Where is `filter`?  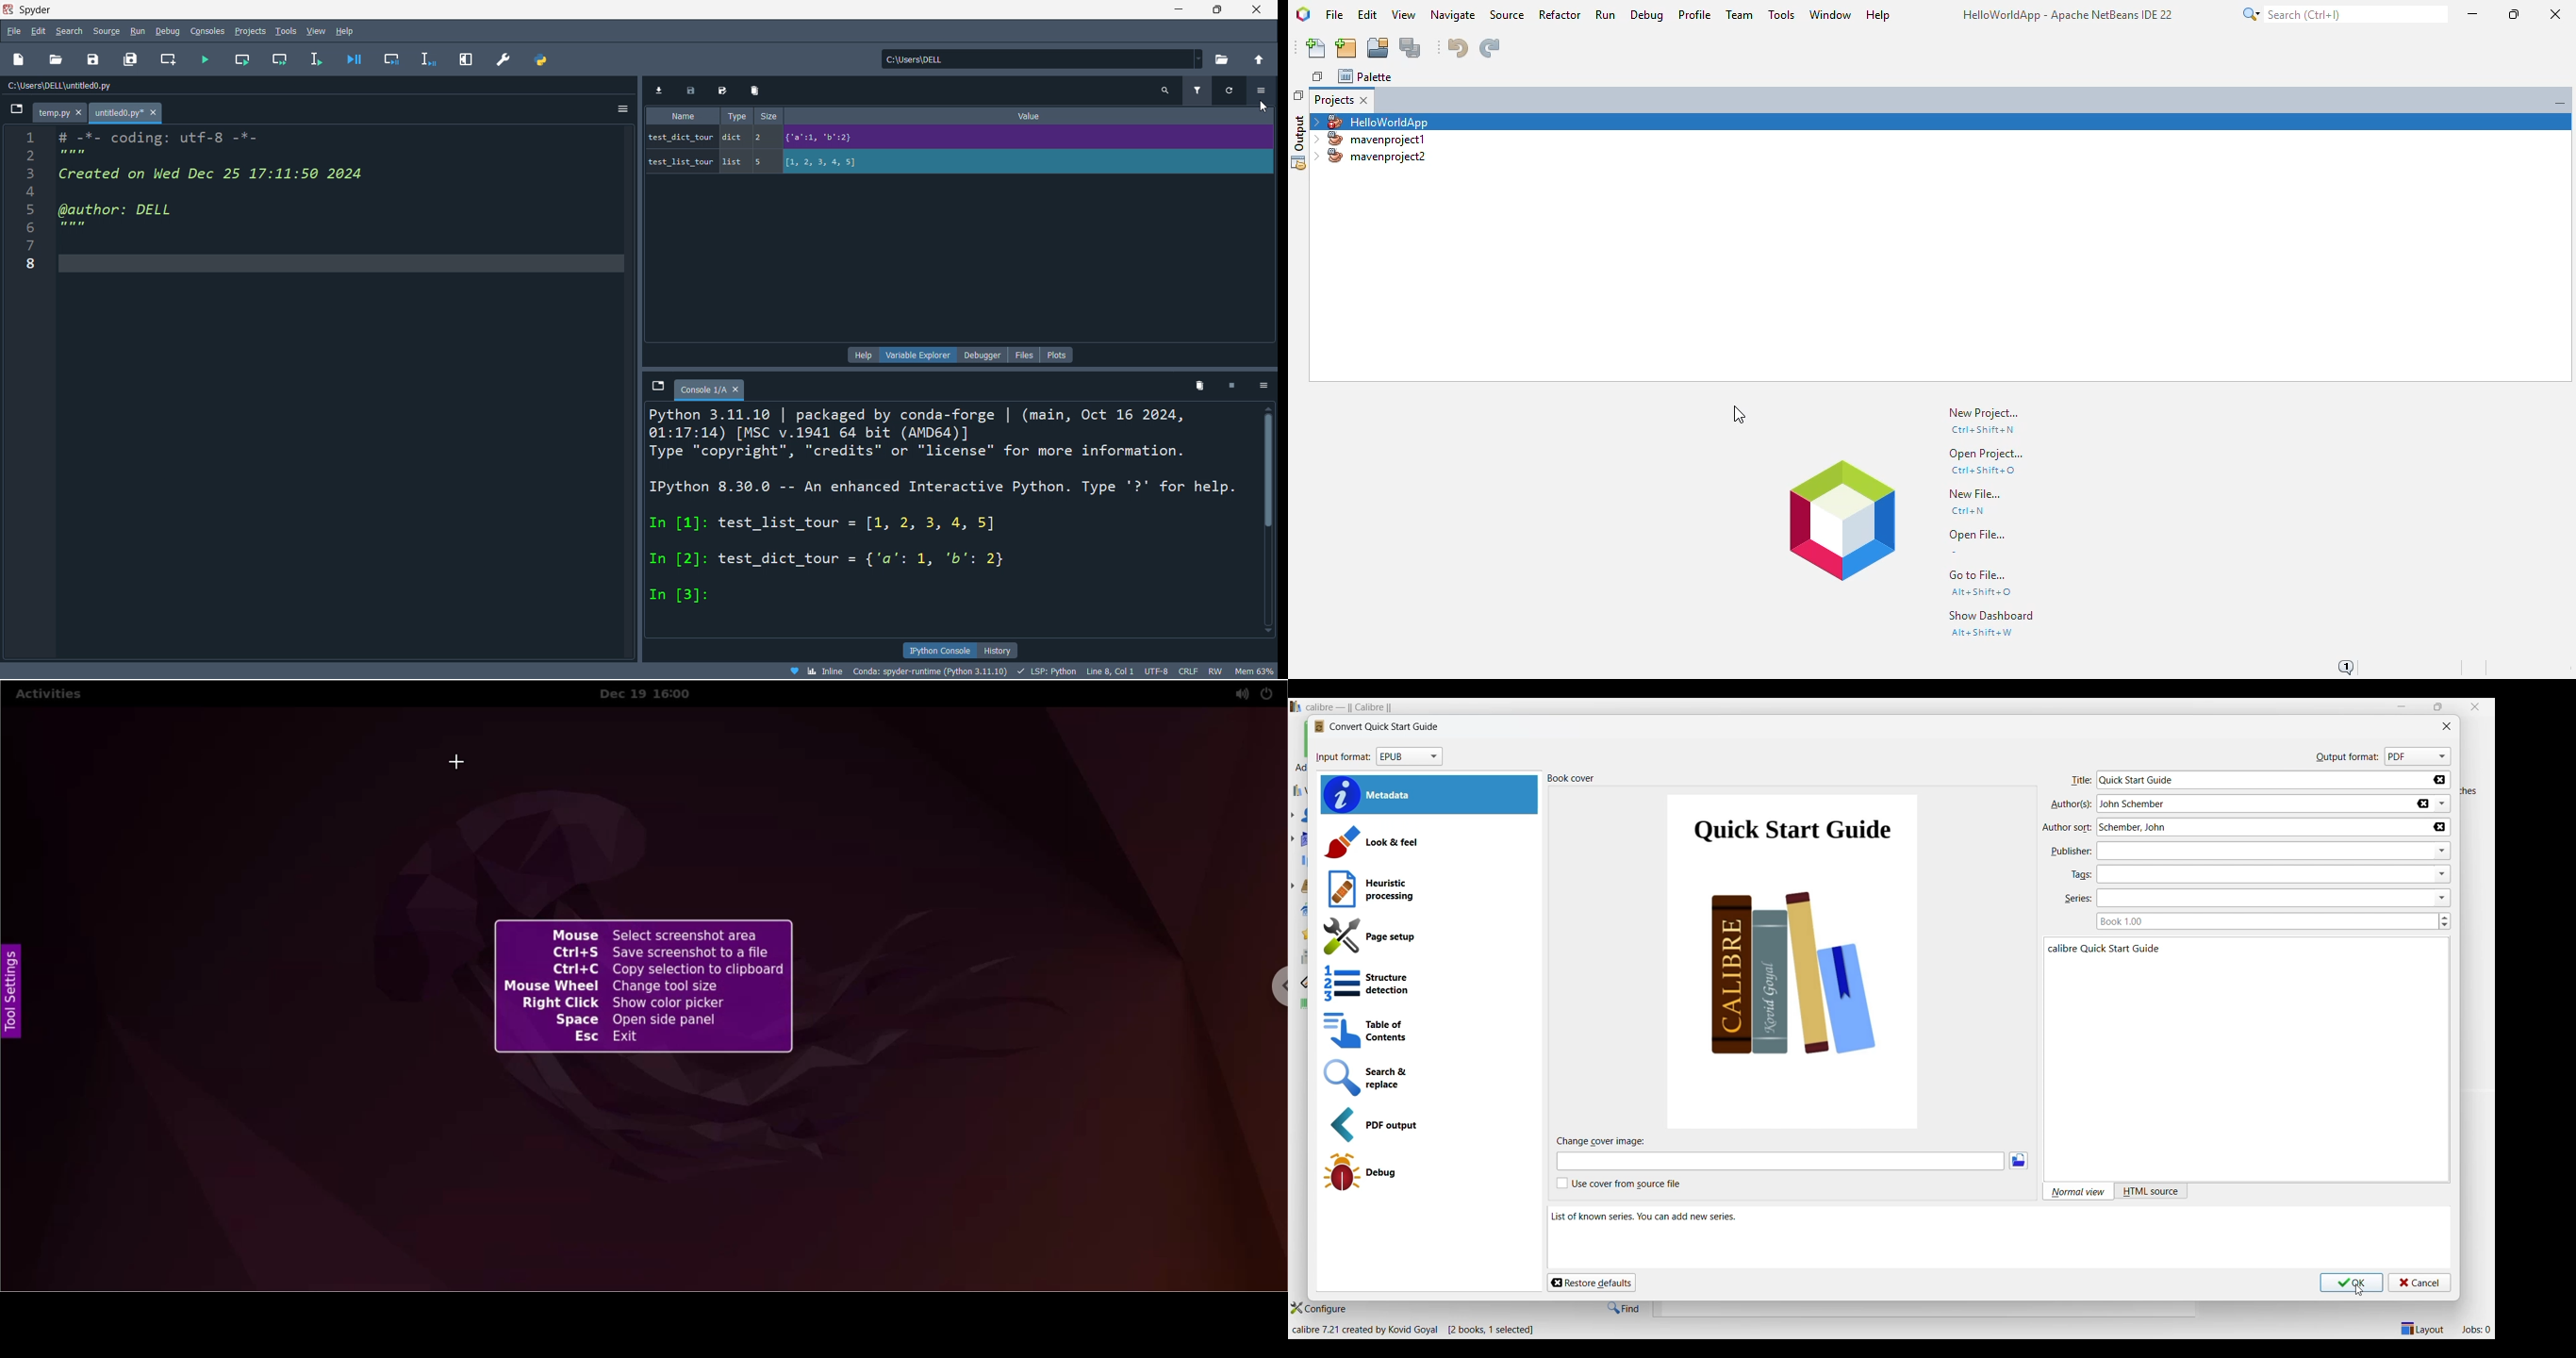
filter is located at coordinates (1197, 91).